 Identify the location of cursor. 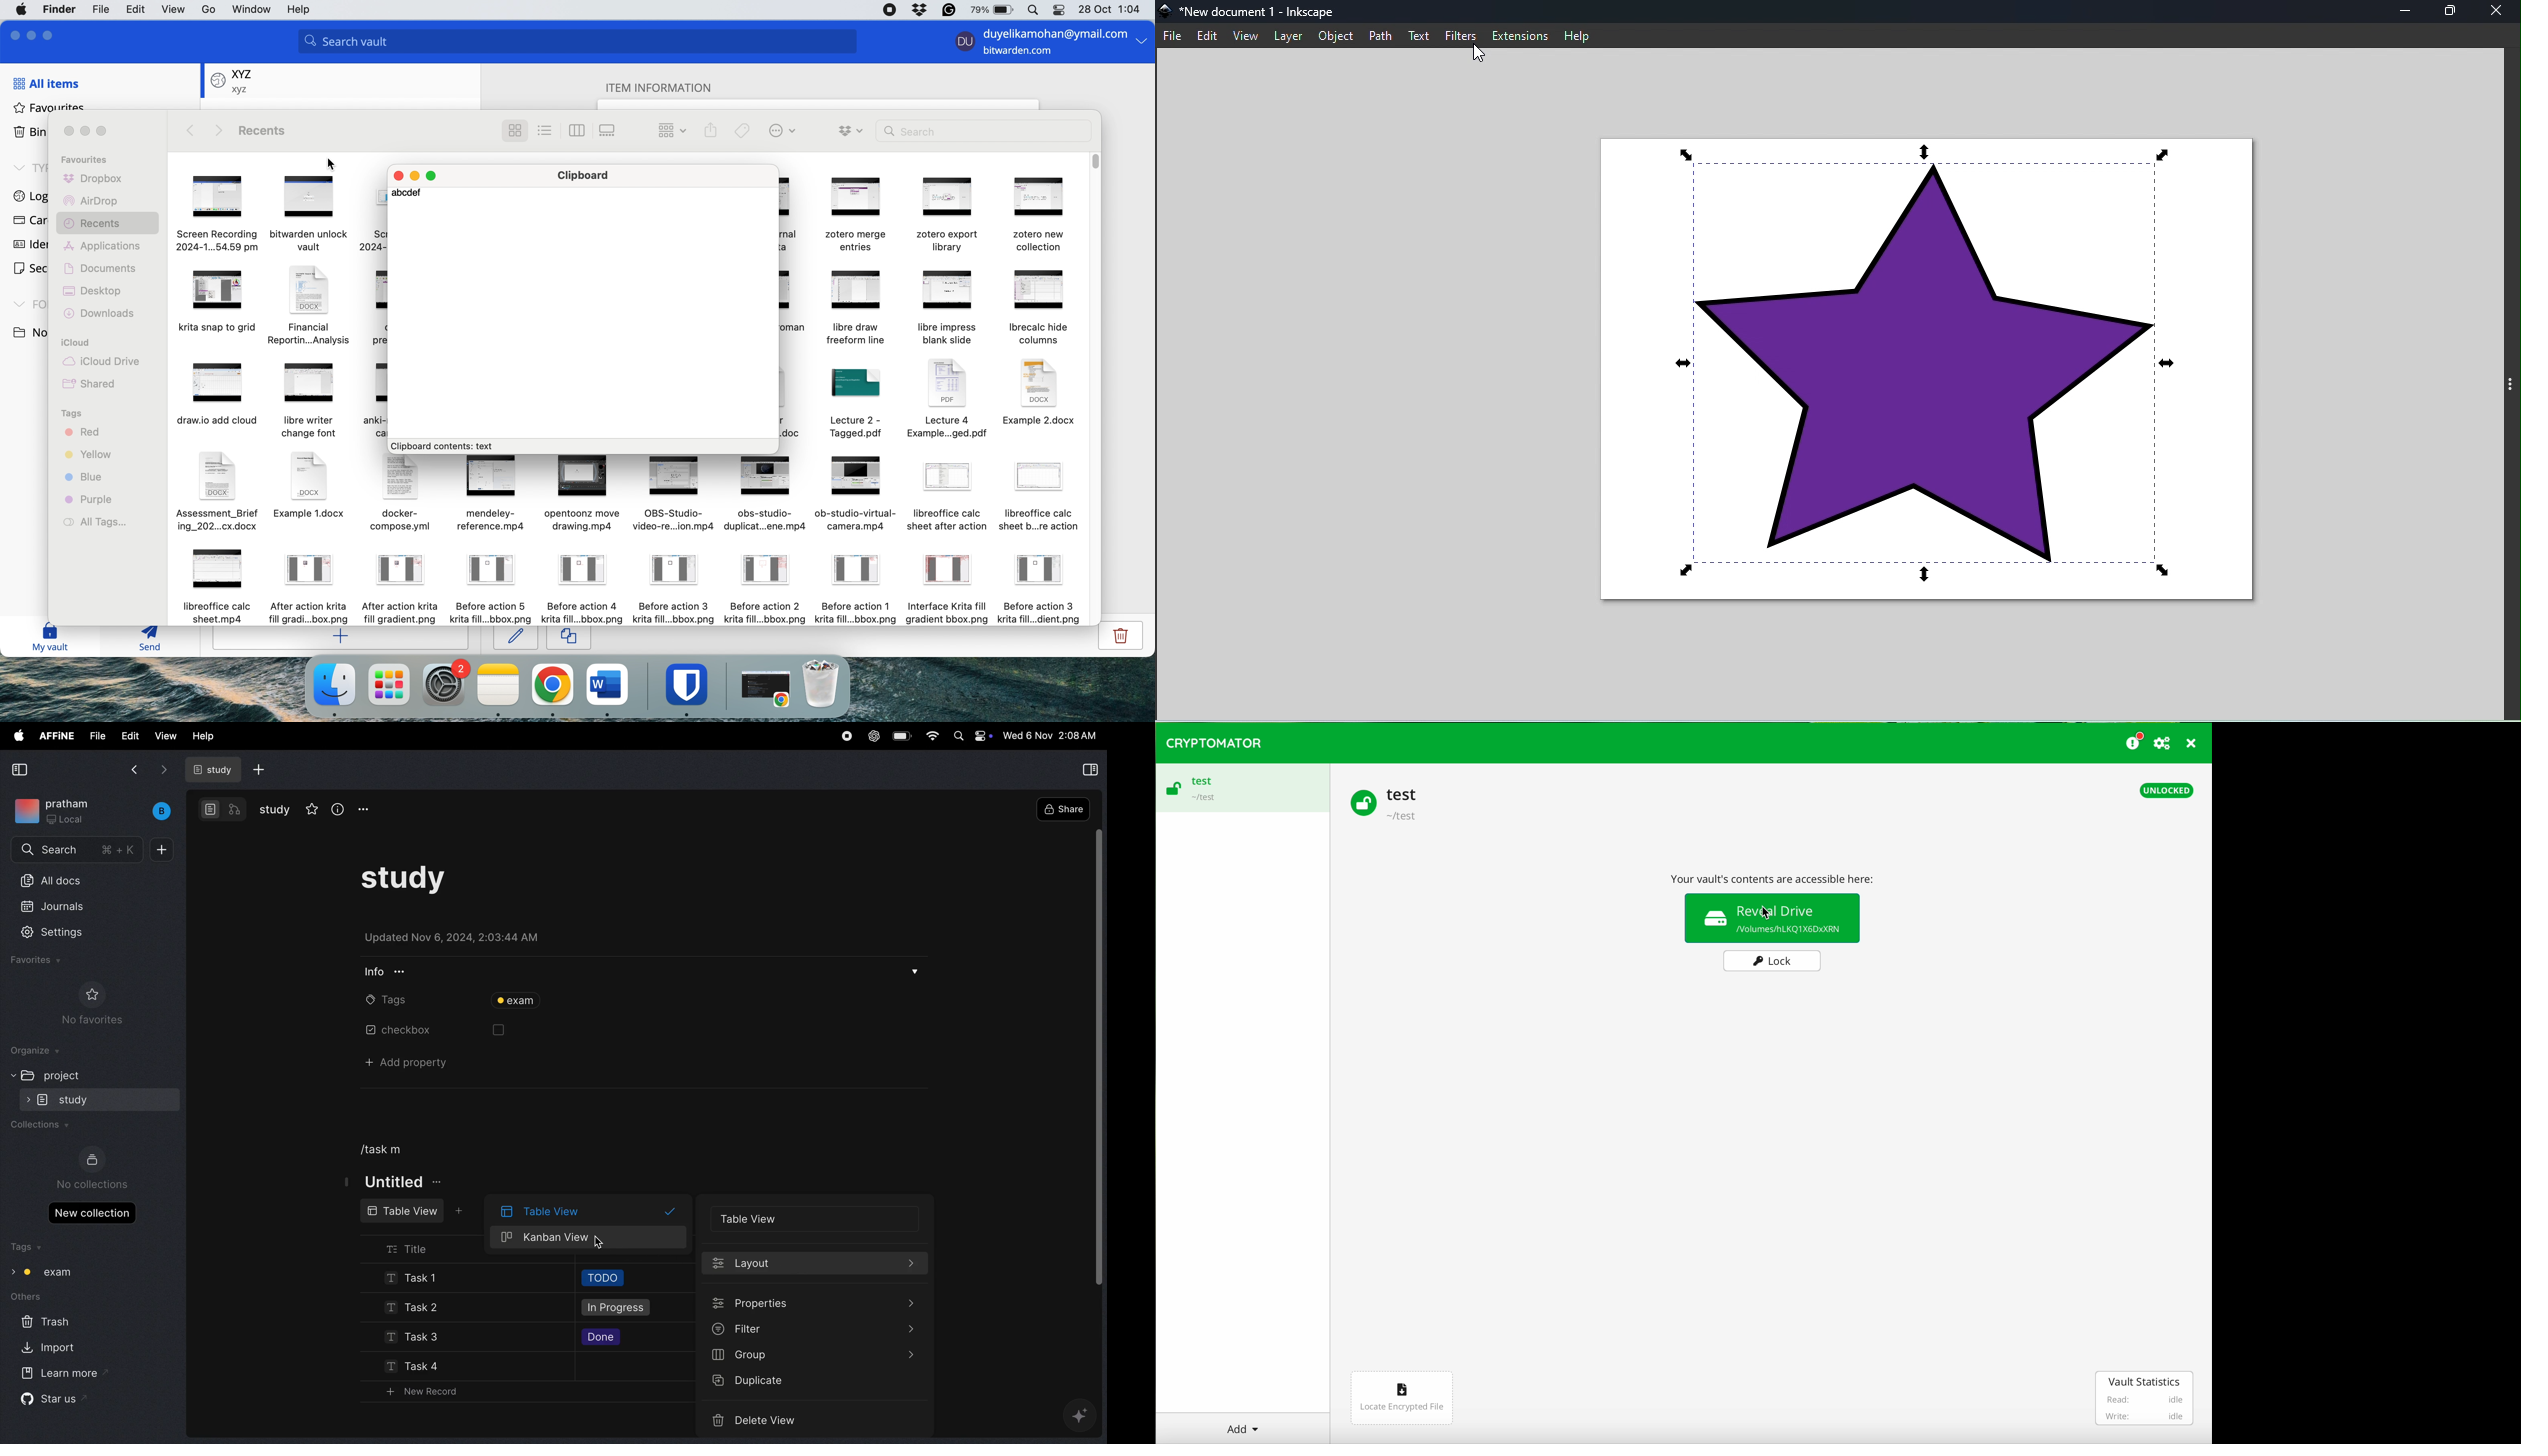
(335, 164).